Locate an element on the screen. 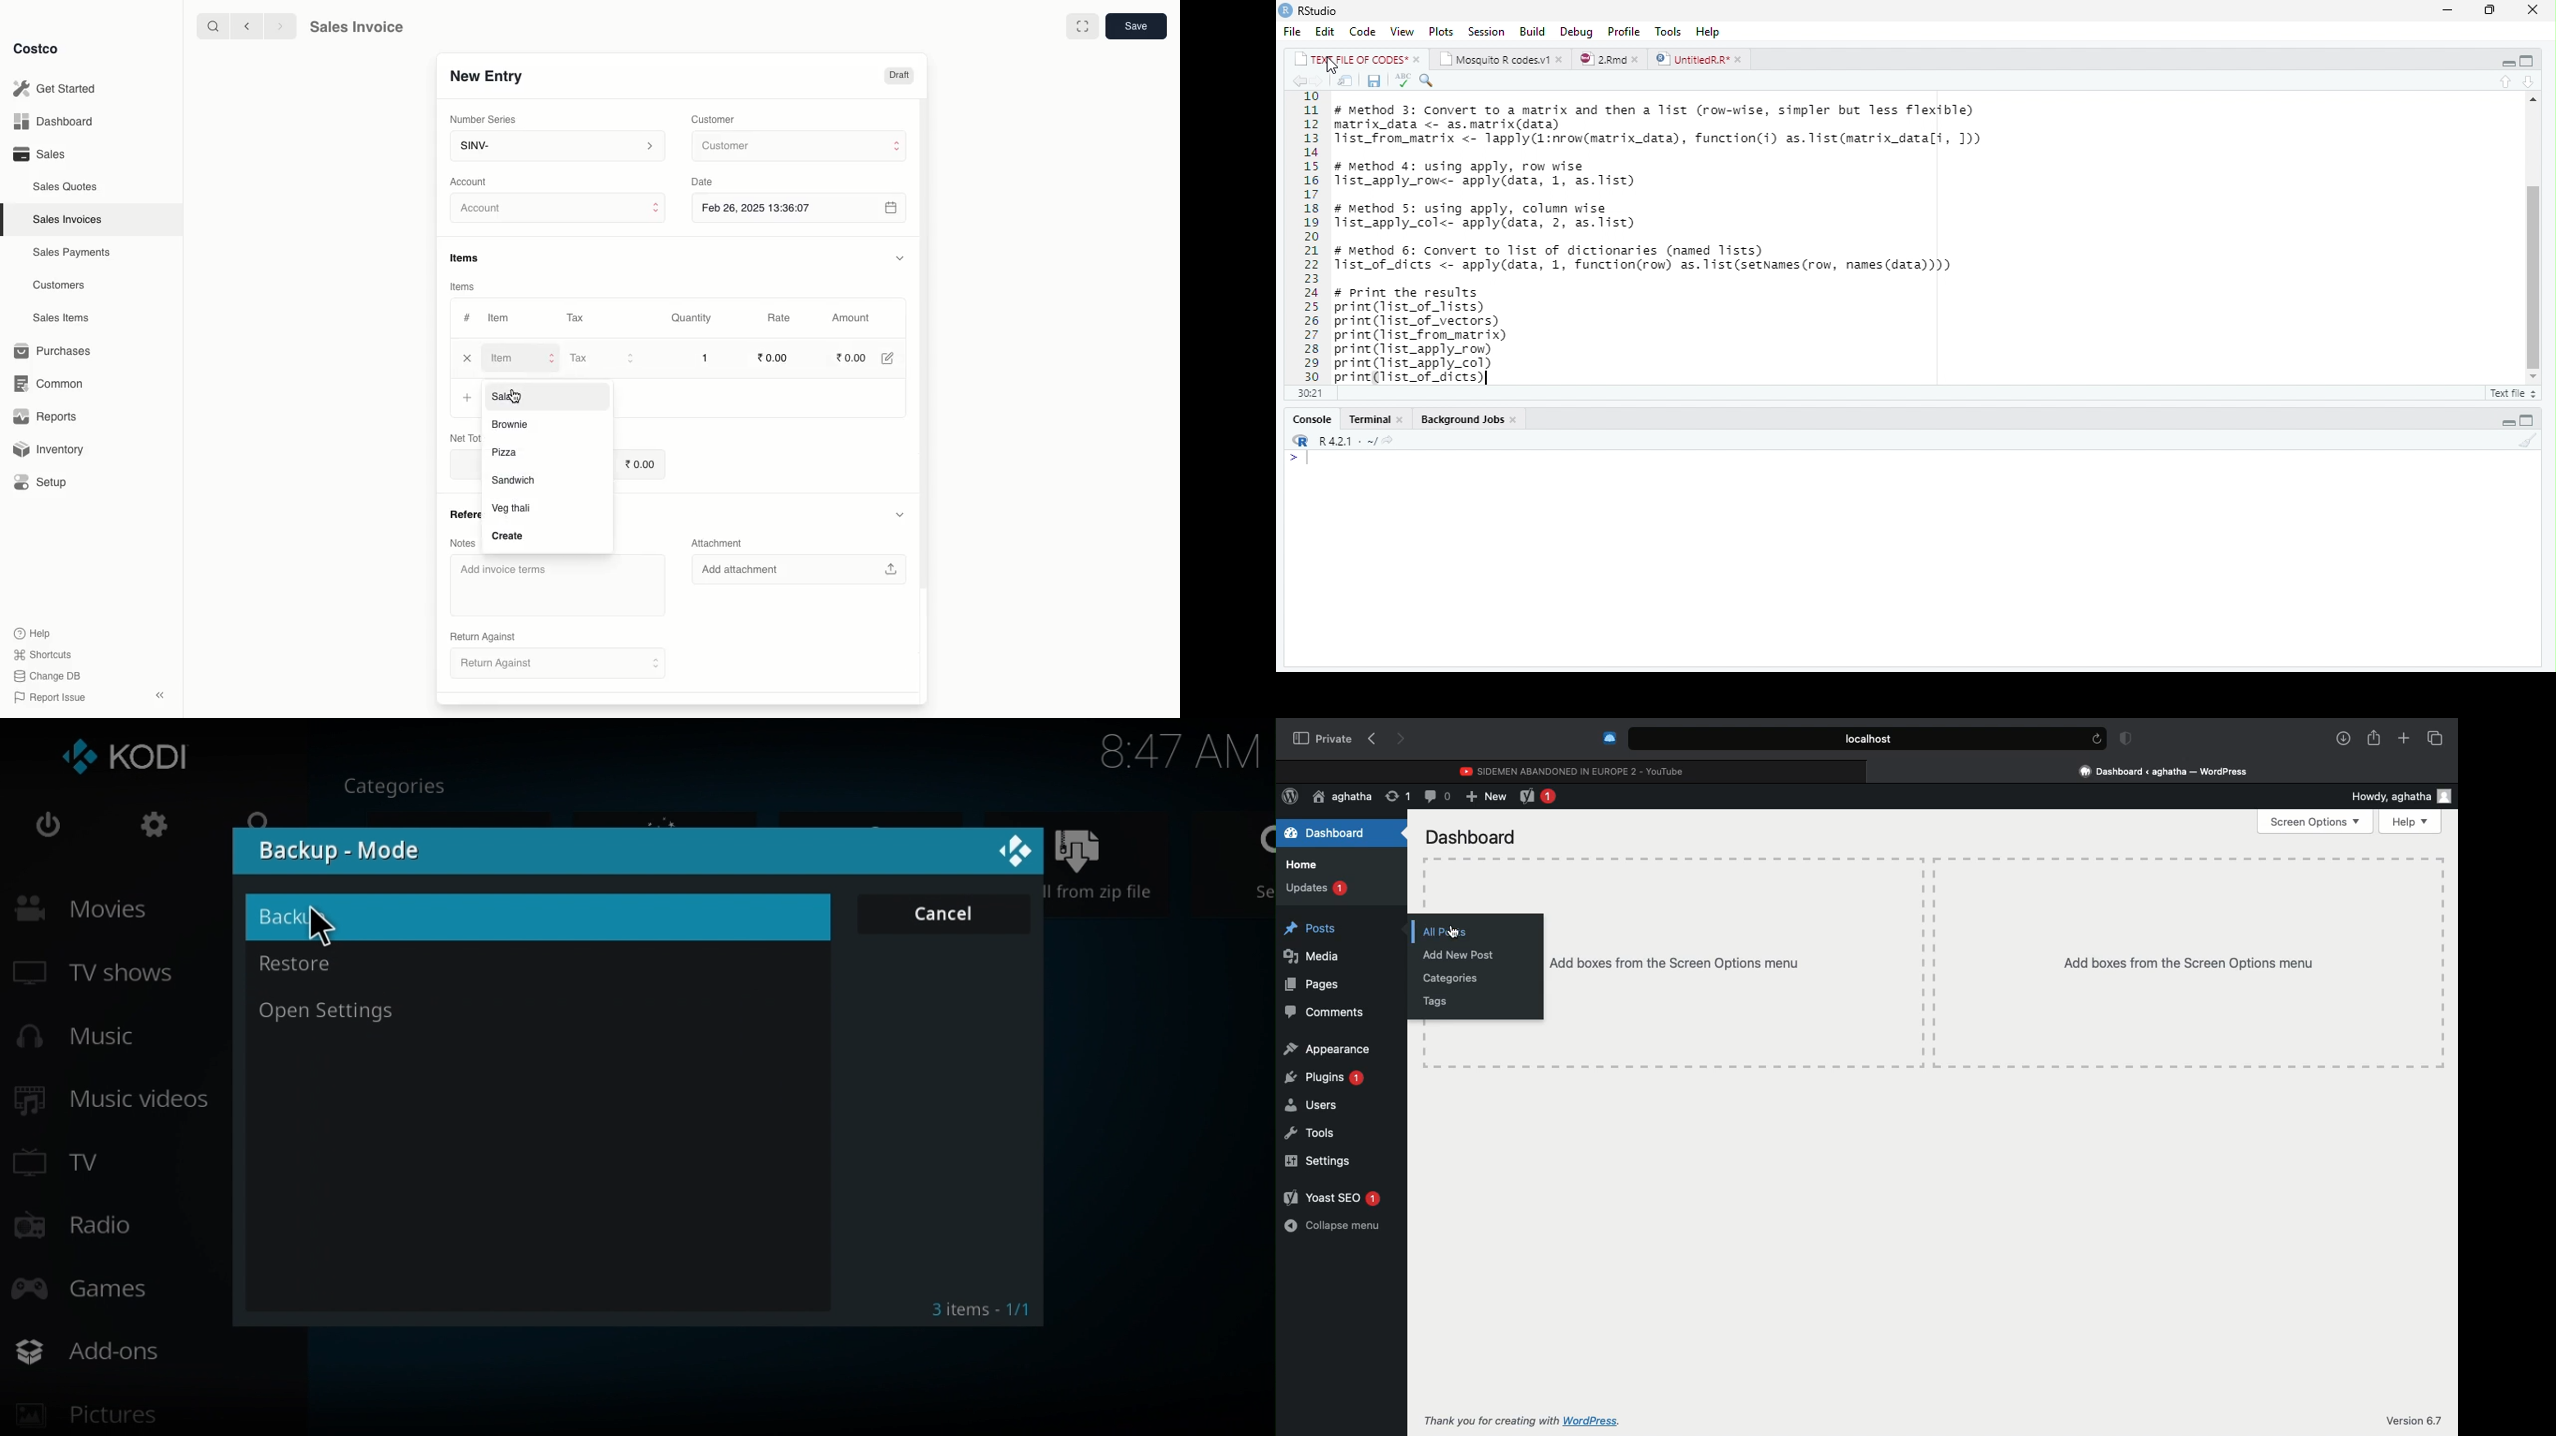  Share is located at coordinates (2374, 736).